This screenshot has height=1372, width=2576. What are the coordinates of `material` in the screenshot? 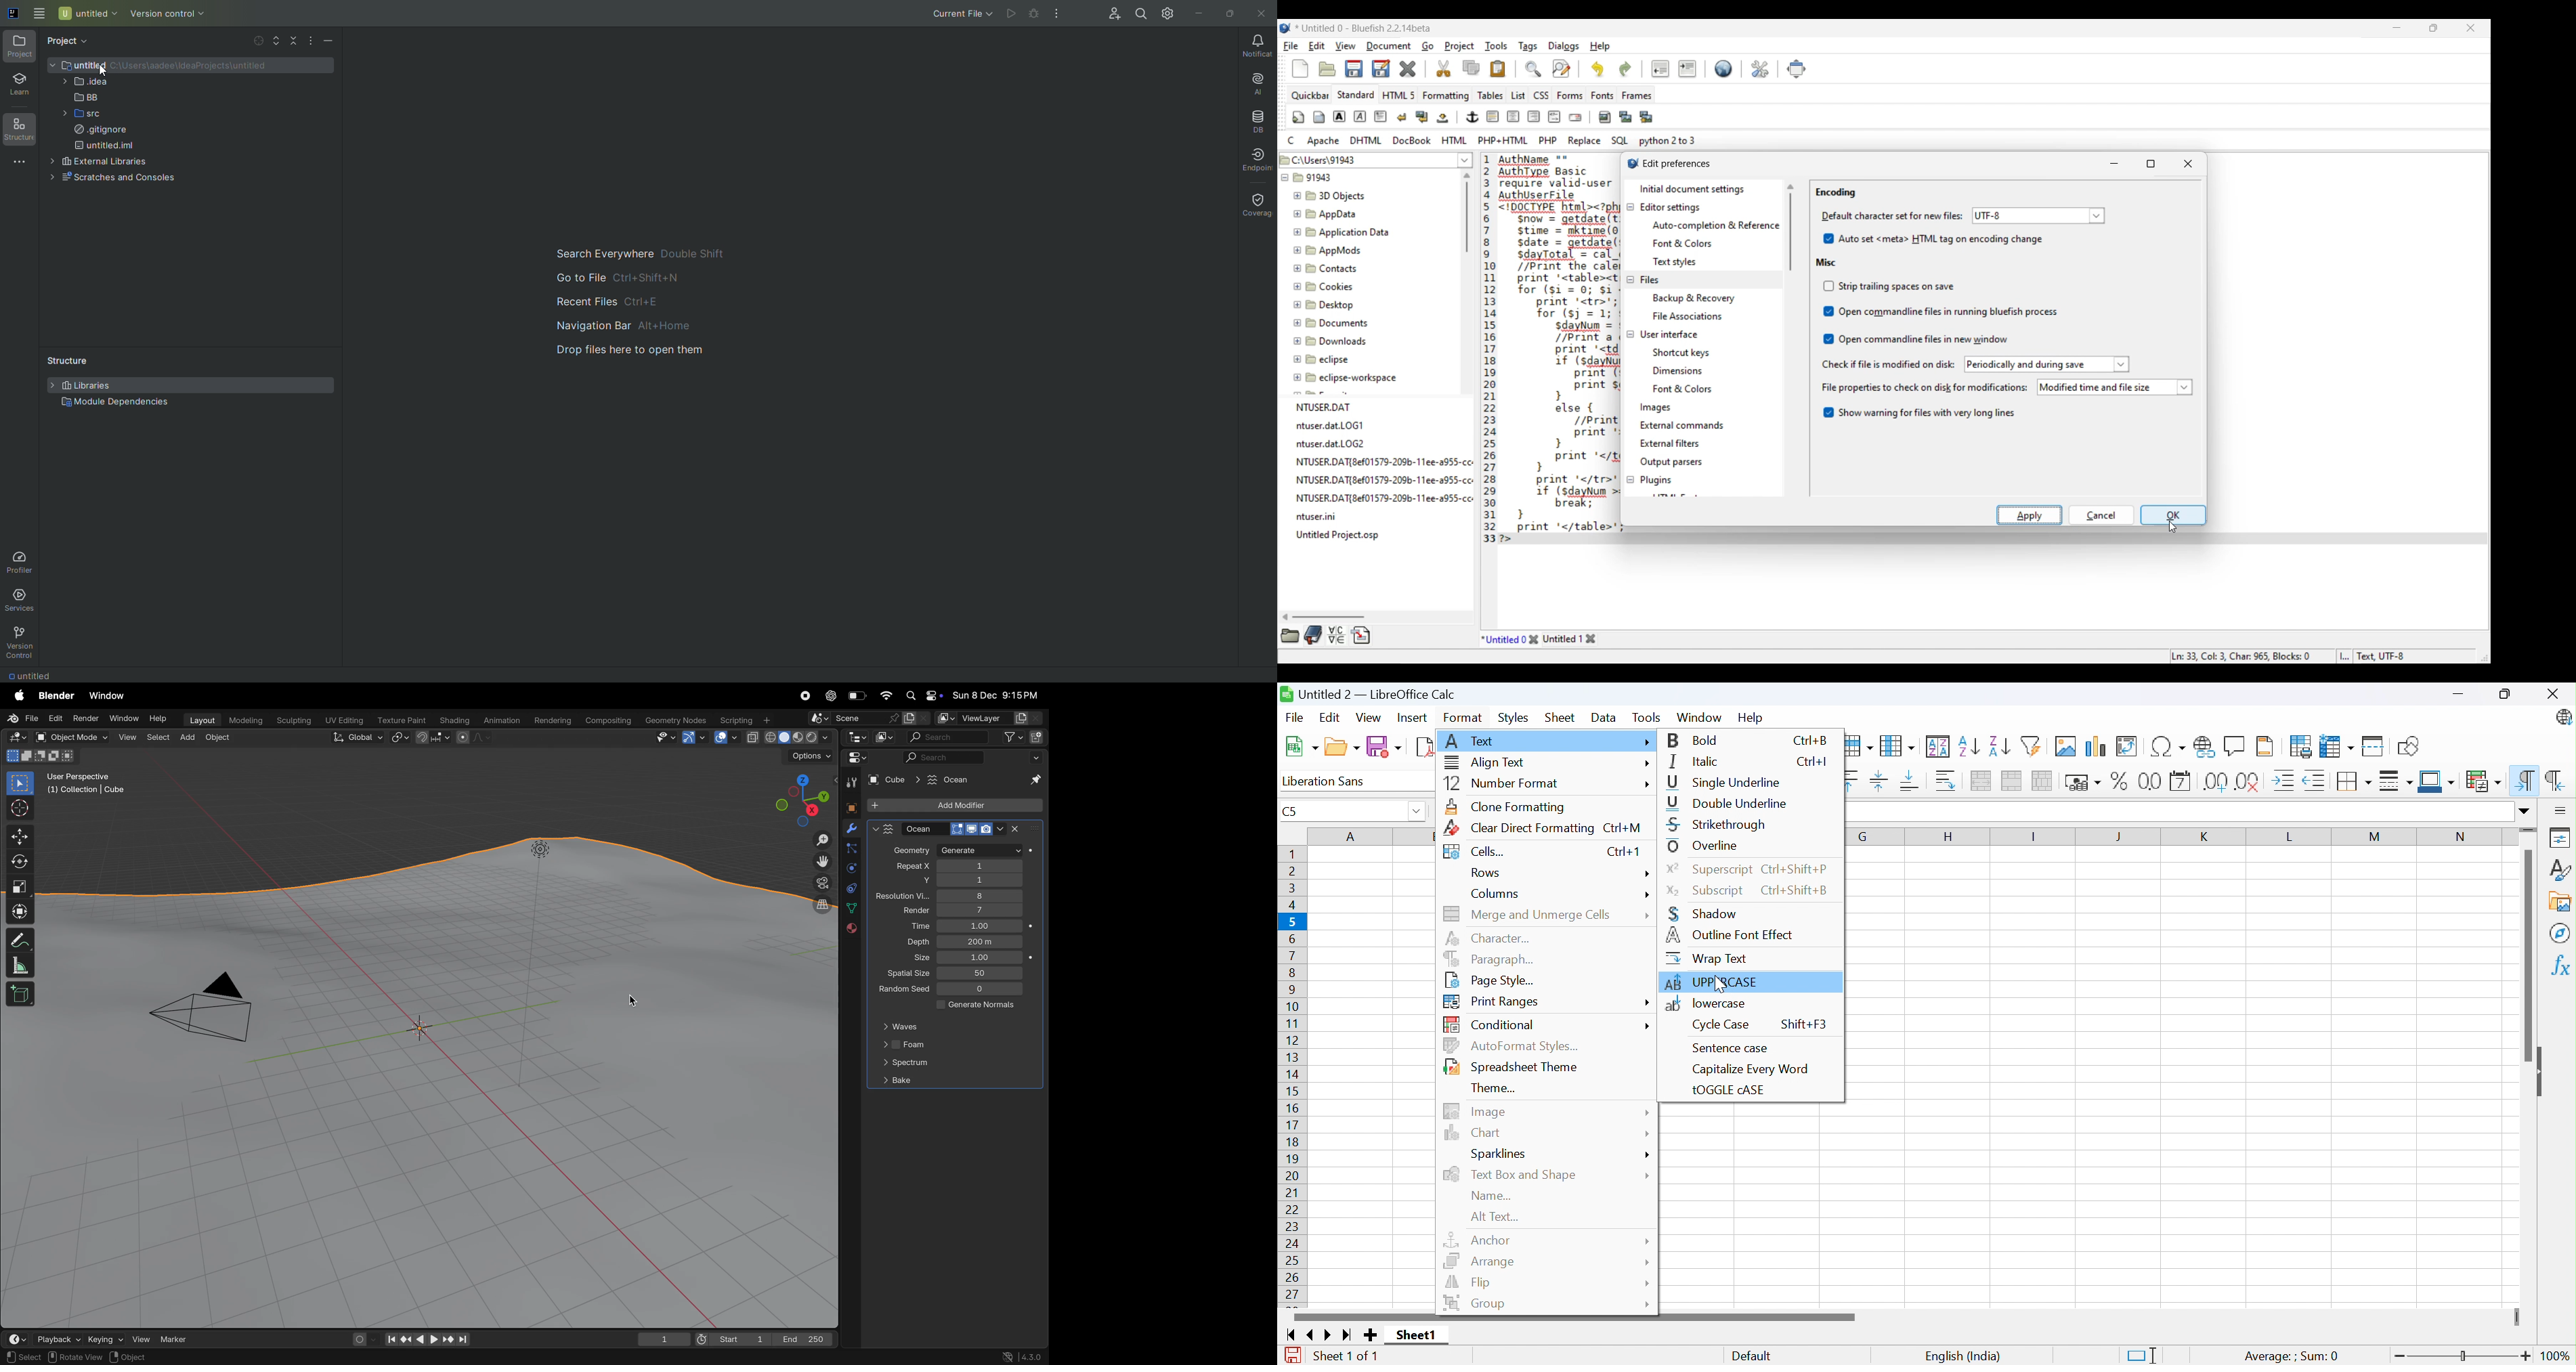 It's located at (850, 929).